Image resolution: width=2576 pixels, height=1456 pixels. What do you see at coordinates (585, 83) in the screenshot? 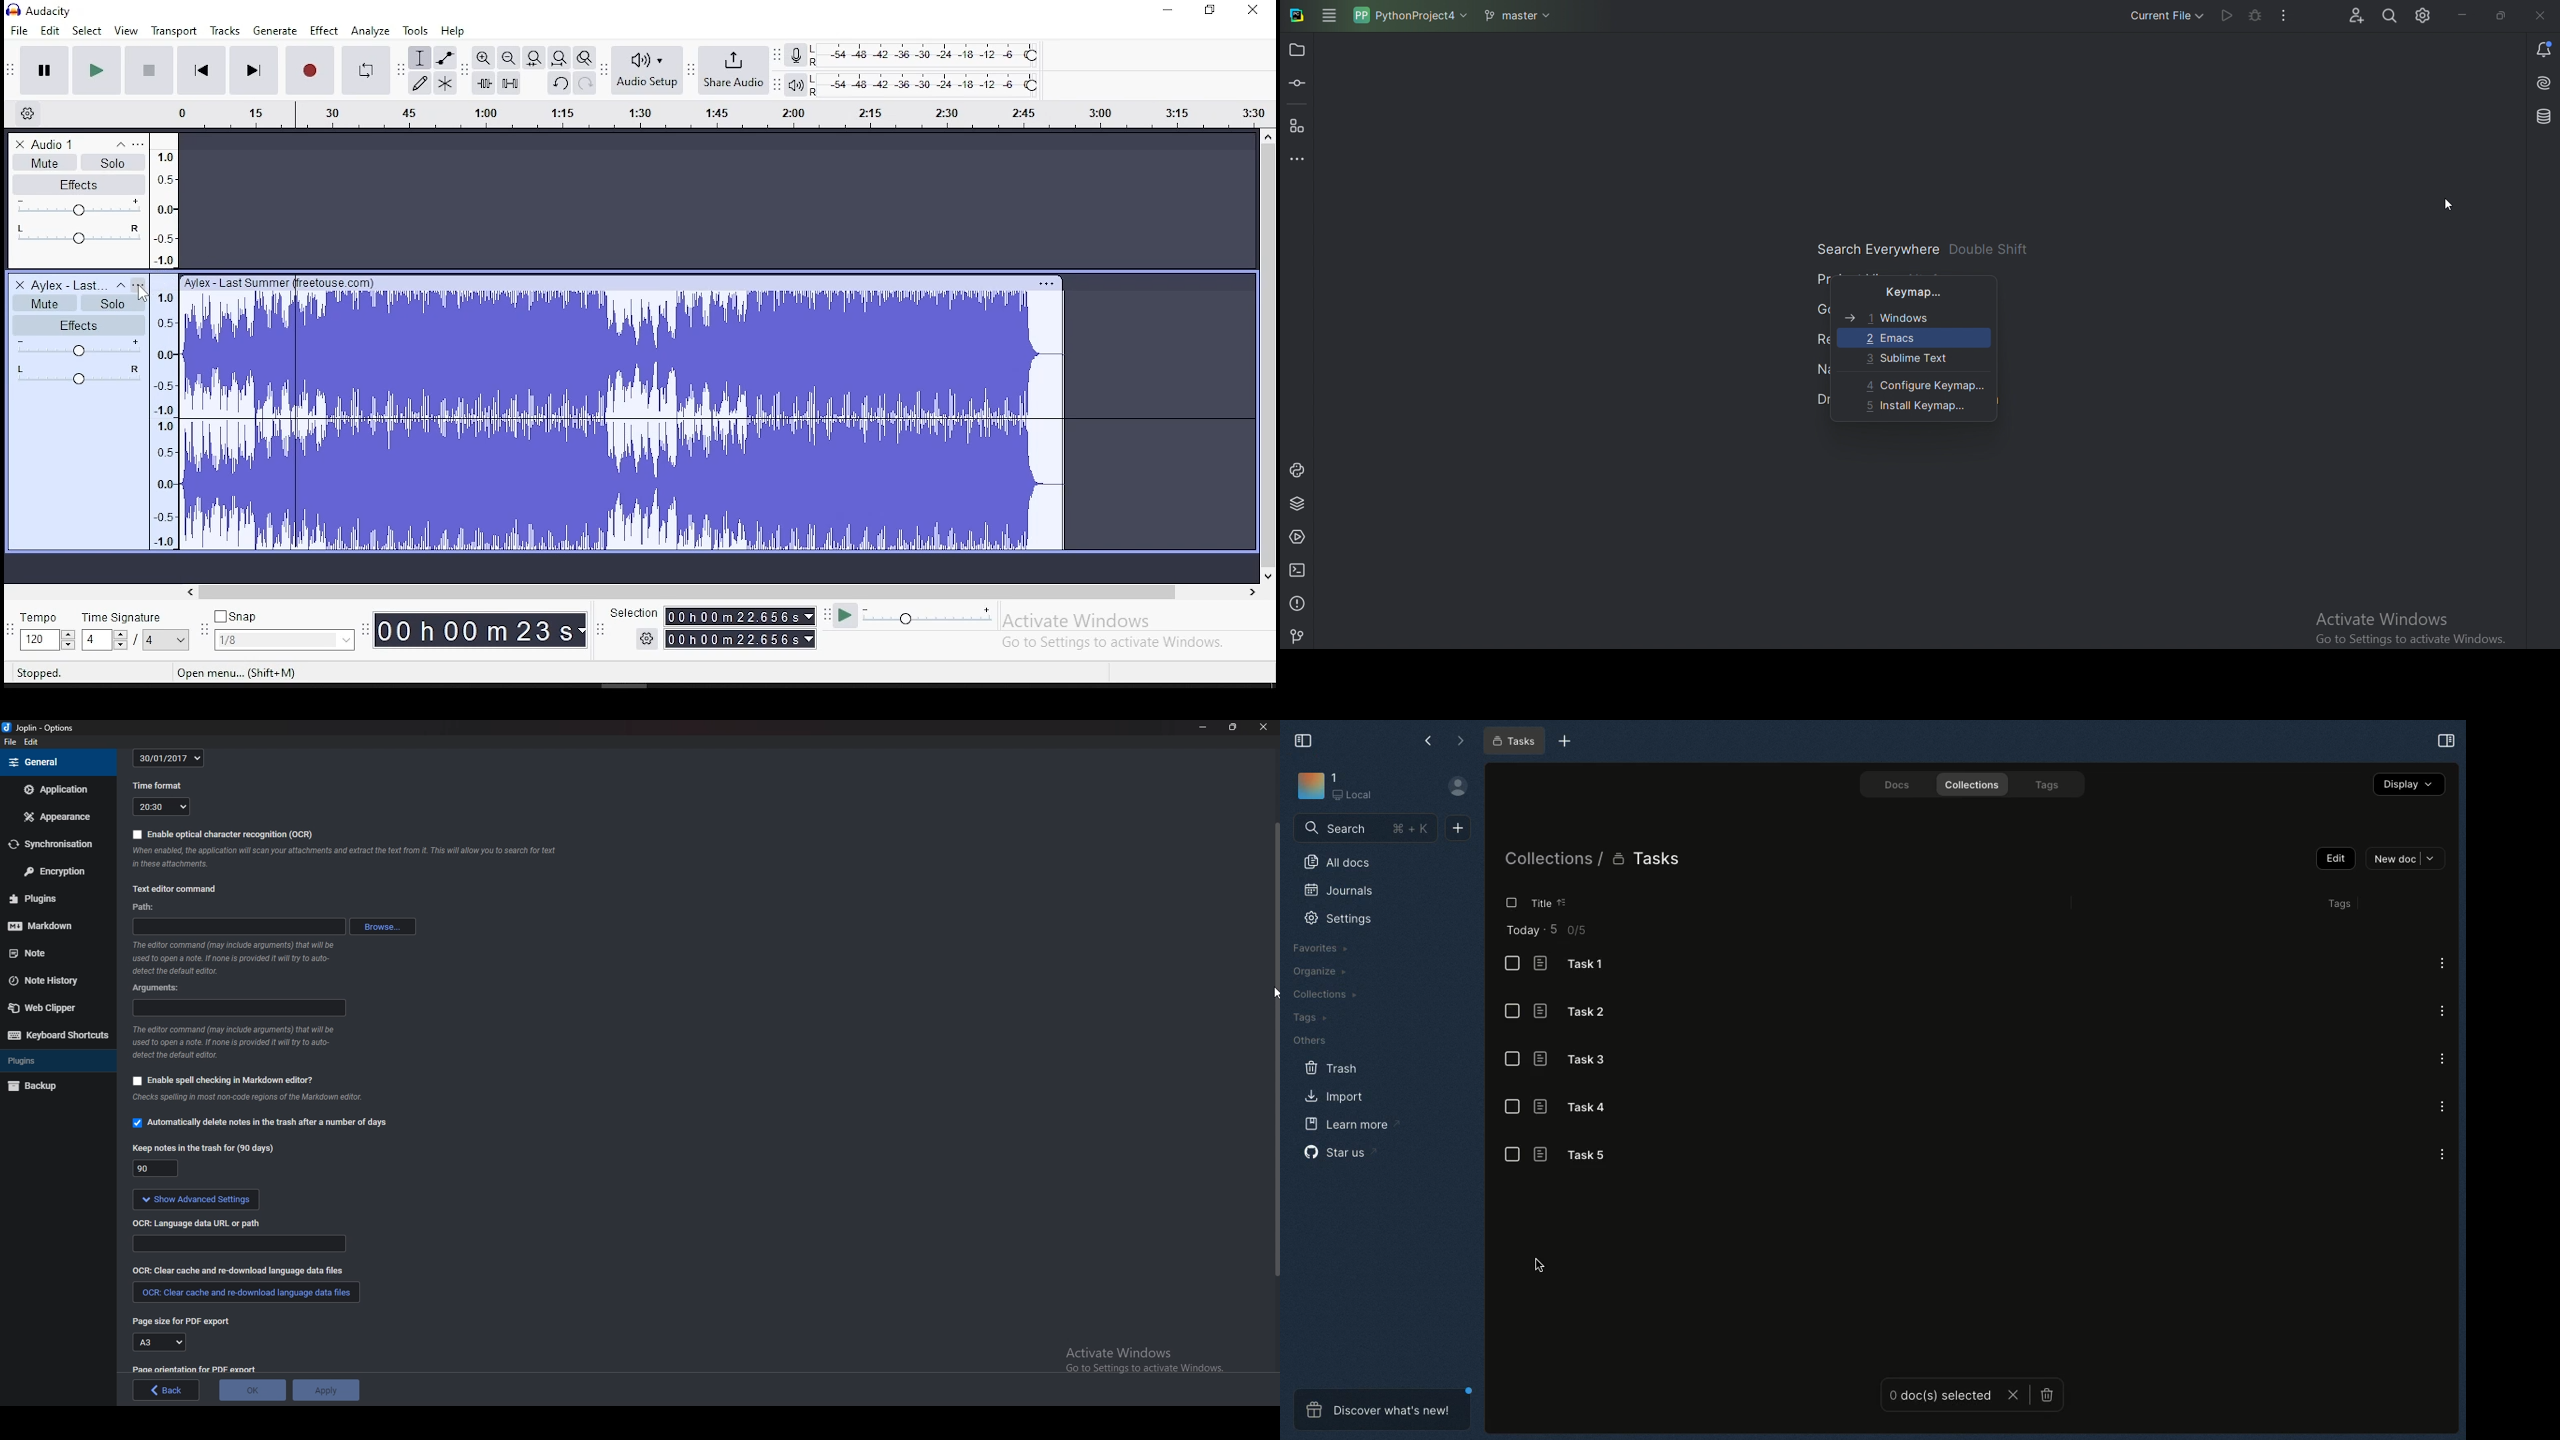
I see `redo` at bounding box center [585, 83].